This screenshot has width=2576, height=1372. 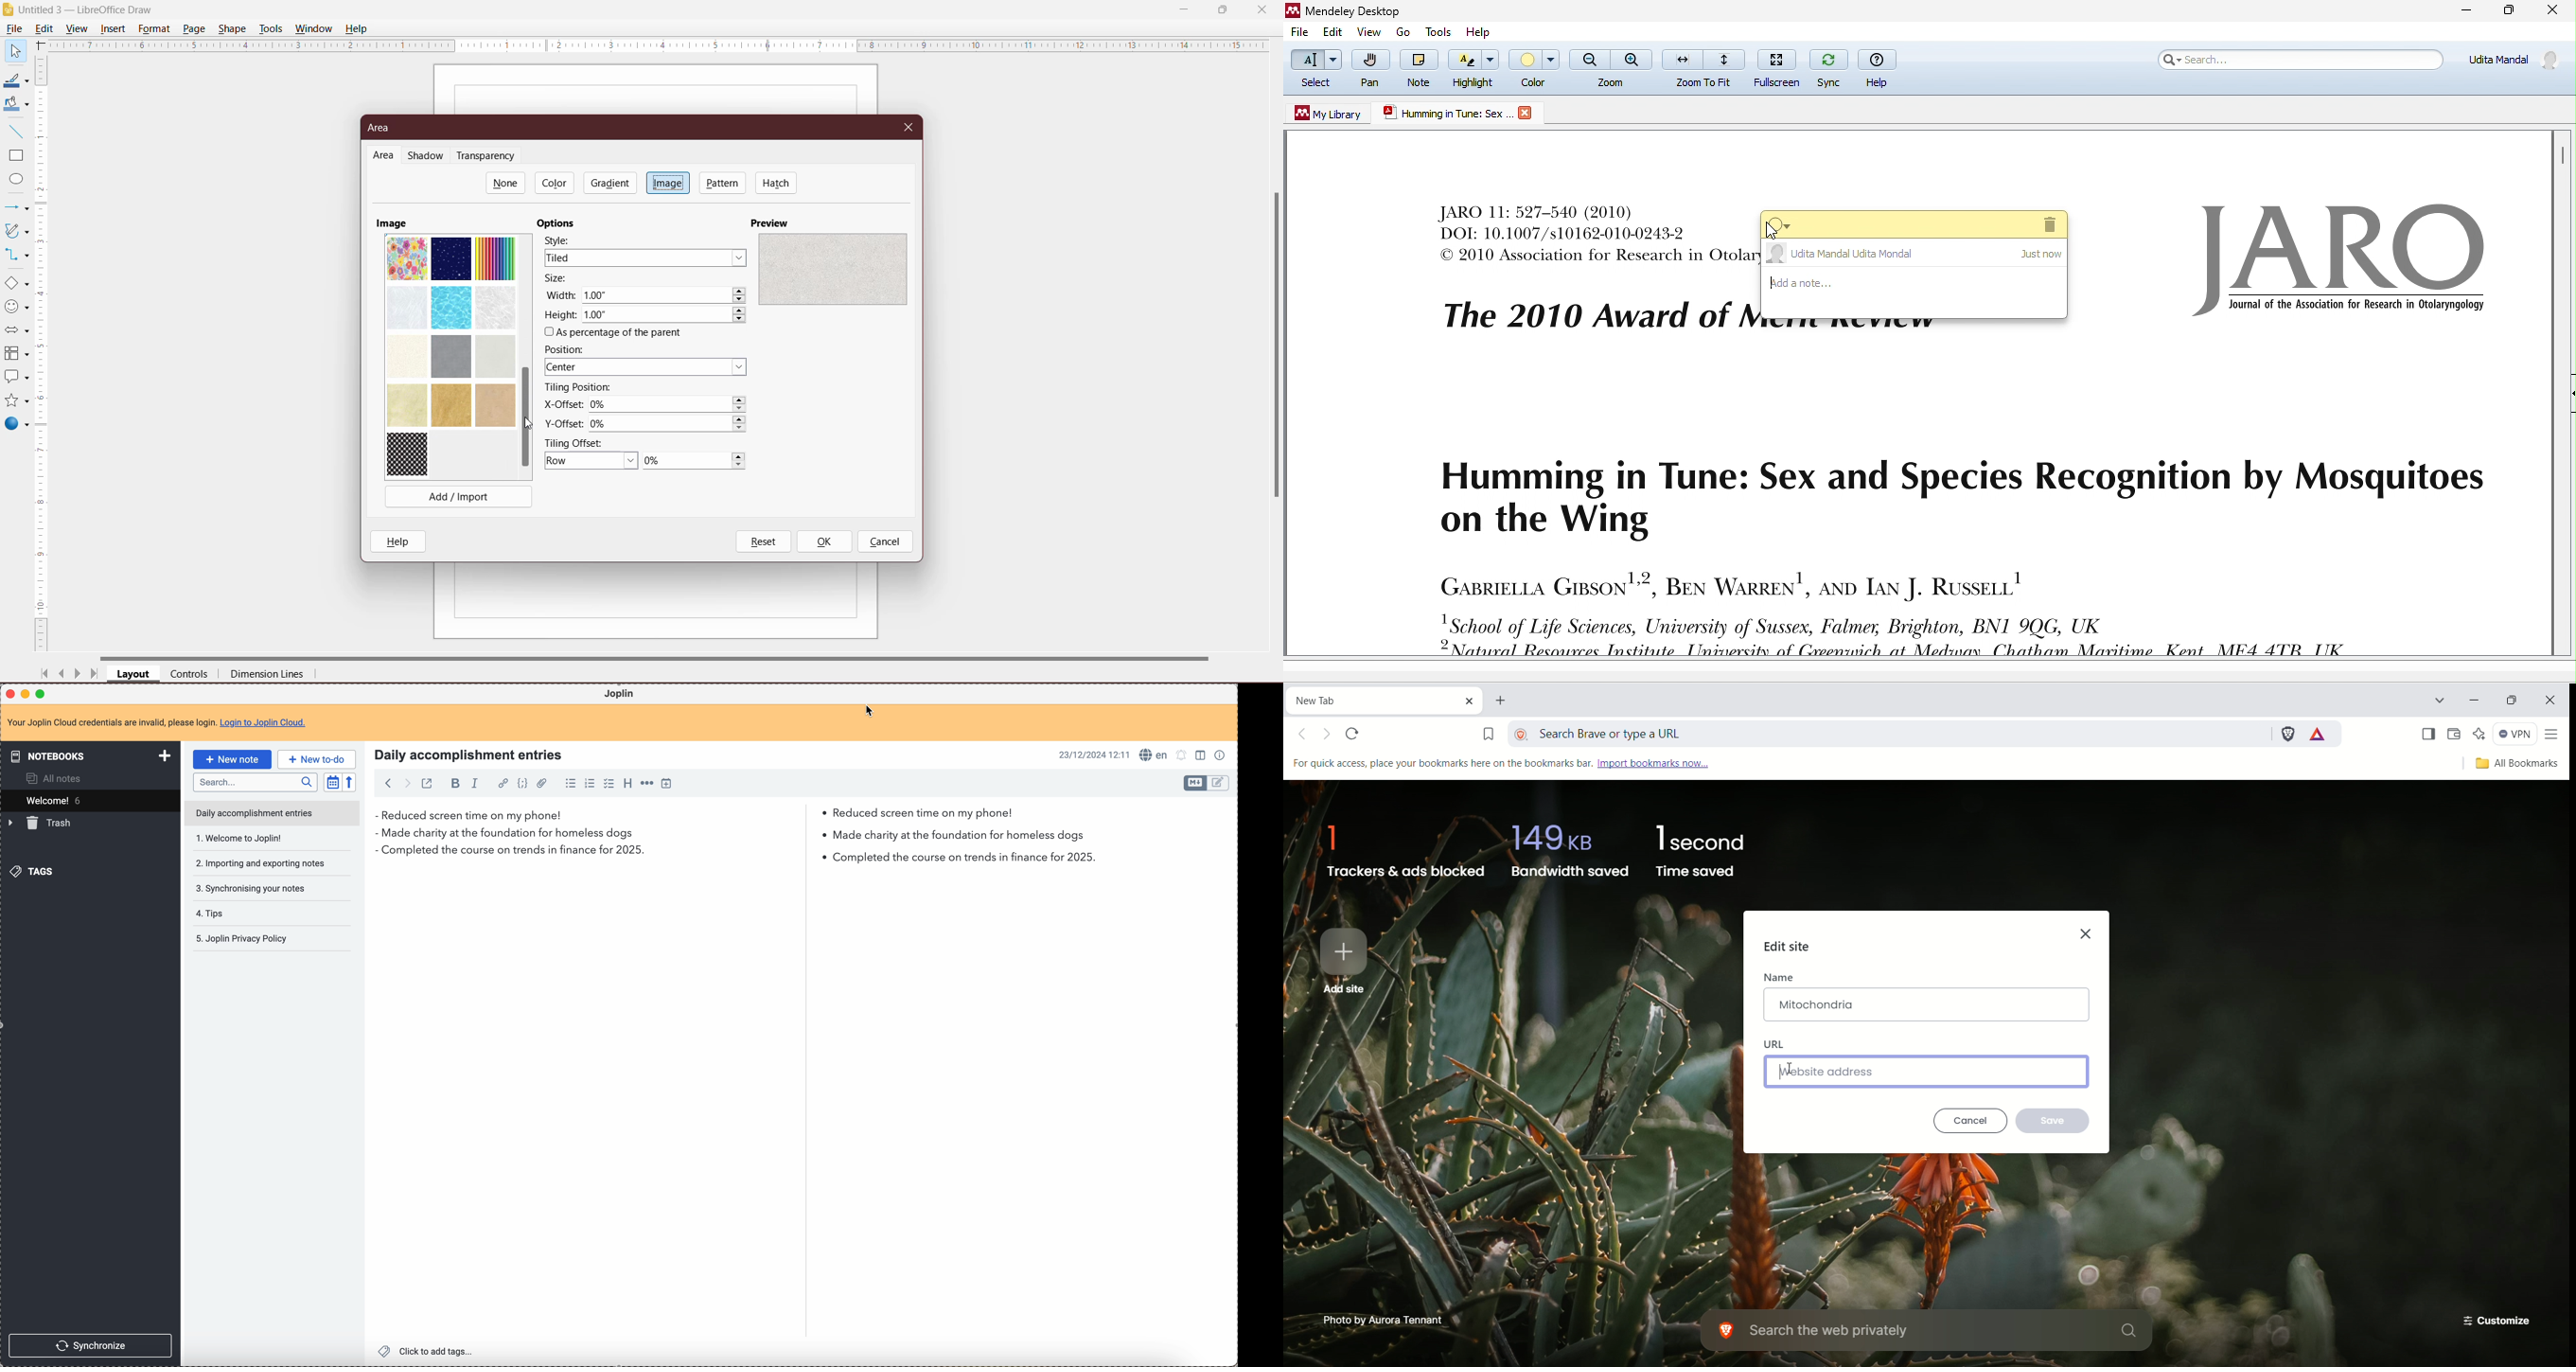 What do you see at coordinates (271, 29) in the screenshot?
I see `Tools` at bounding box center [271, 29].